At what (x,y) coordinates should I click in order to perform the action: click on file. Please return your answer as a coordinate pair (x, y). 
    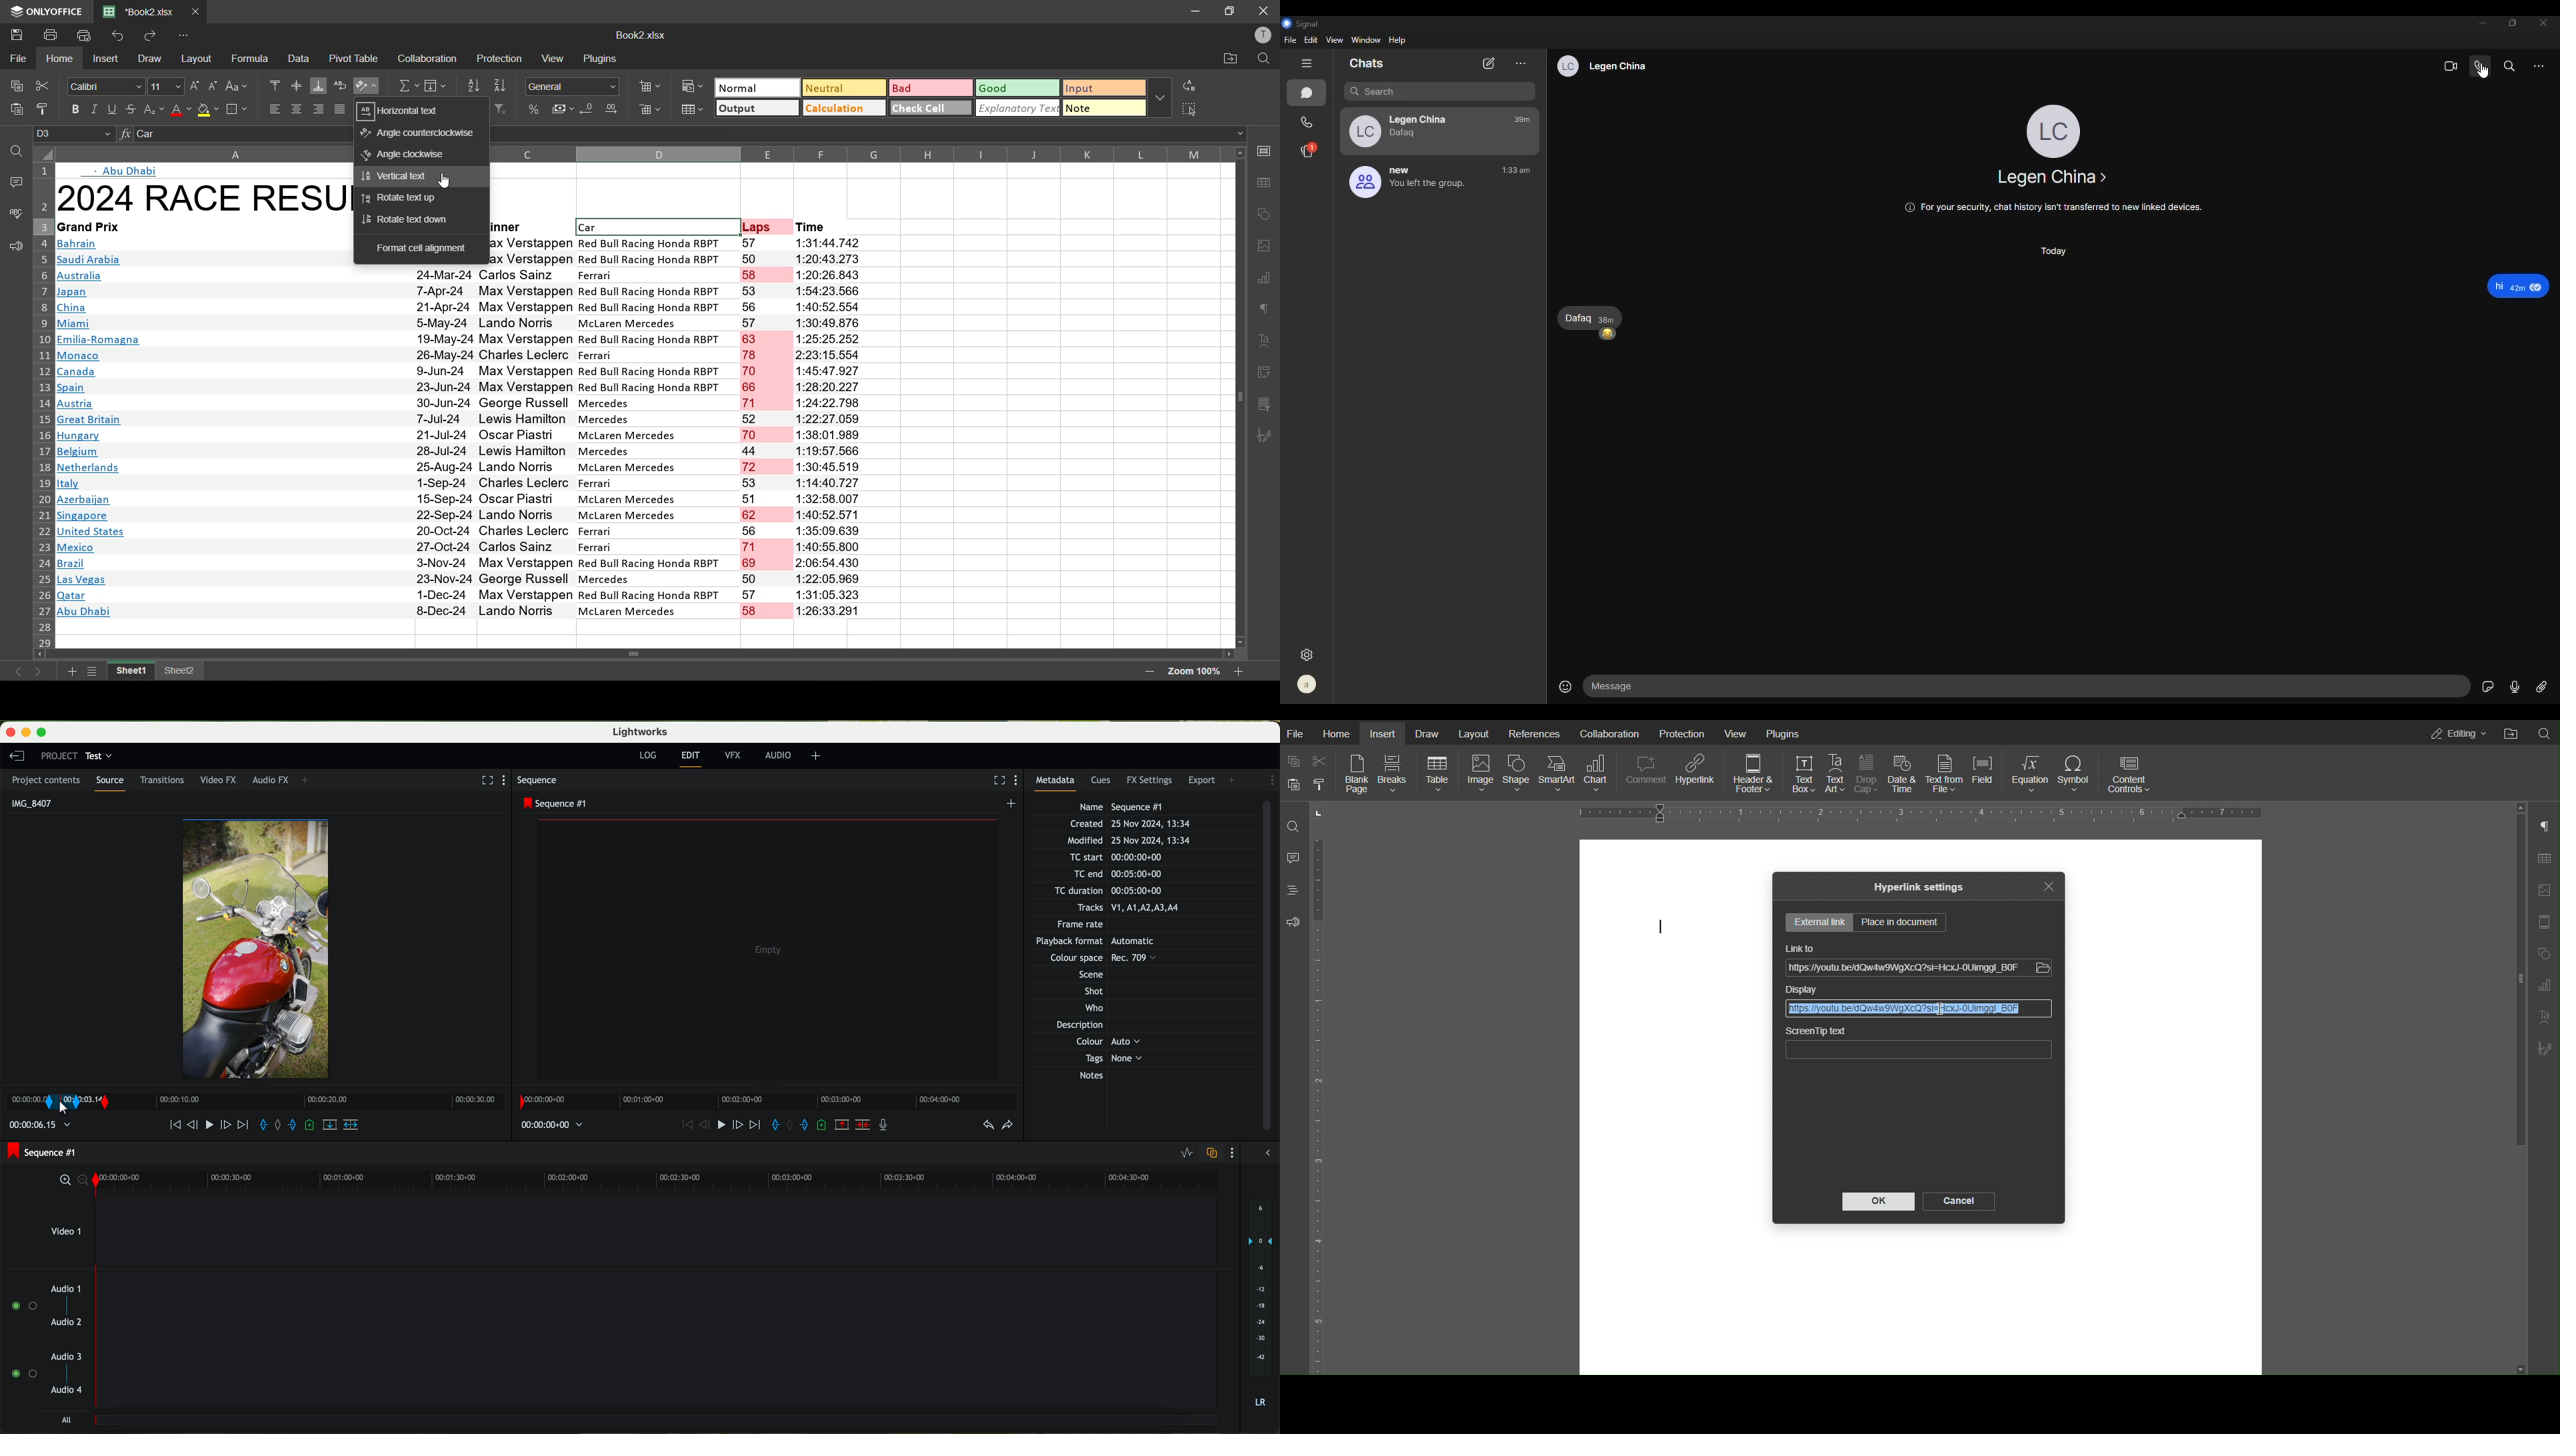
    Looking at the image, I should click on (1292, 40).